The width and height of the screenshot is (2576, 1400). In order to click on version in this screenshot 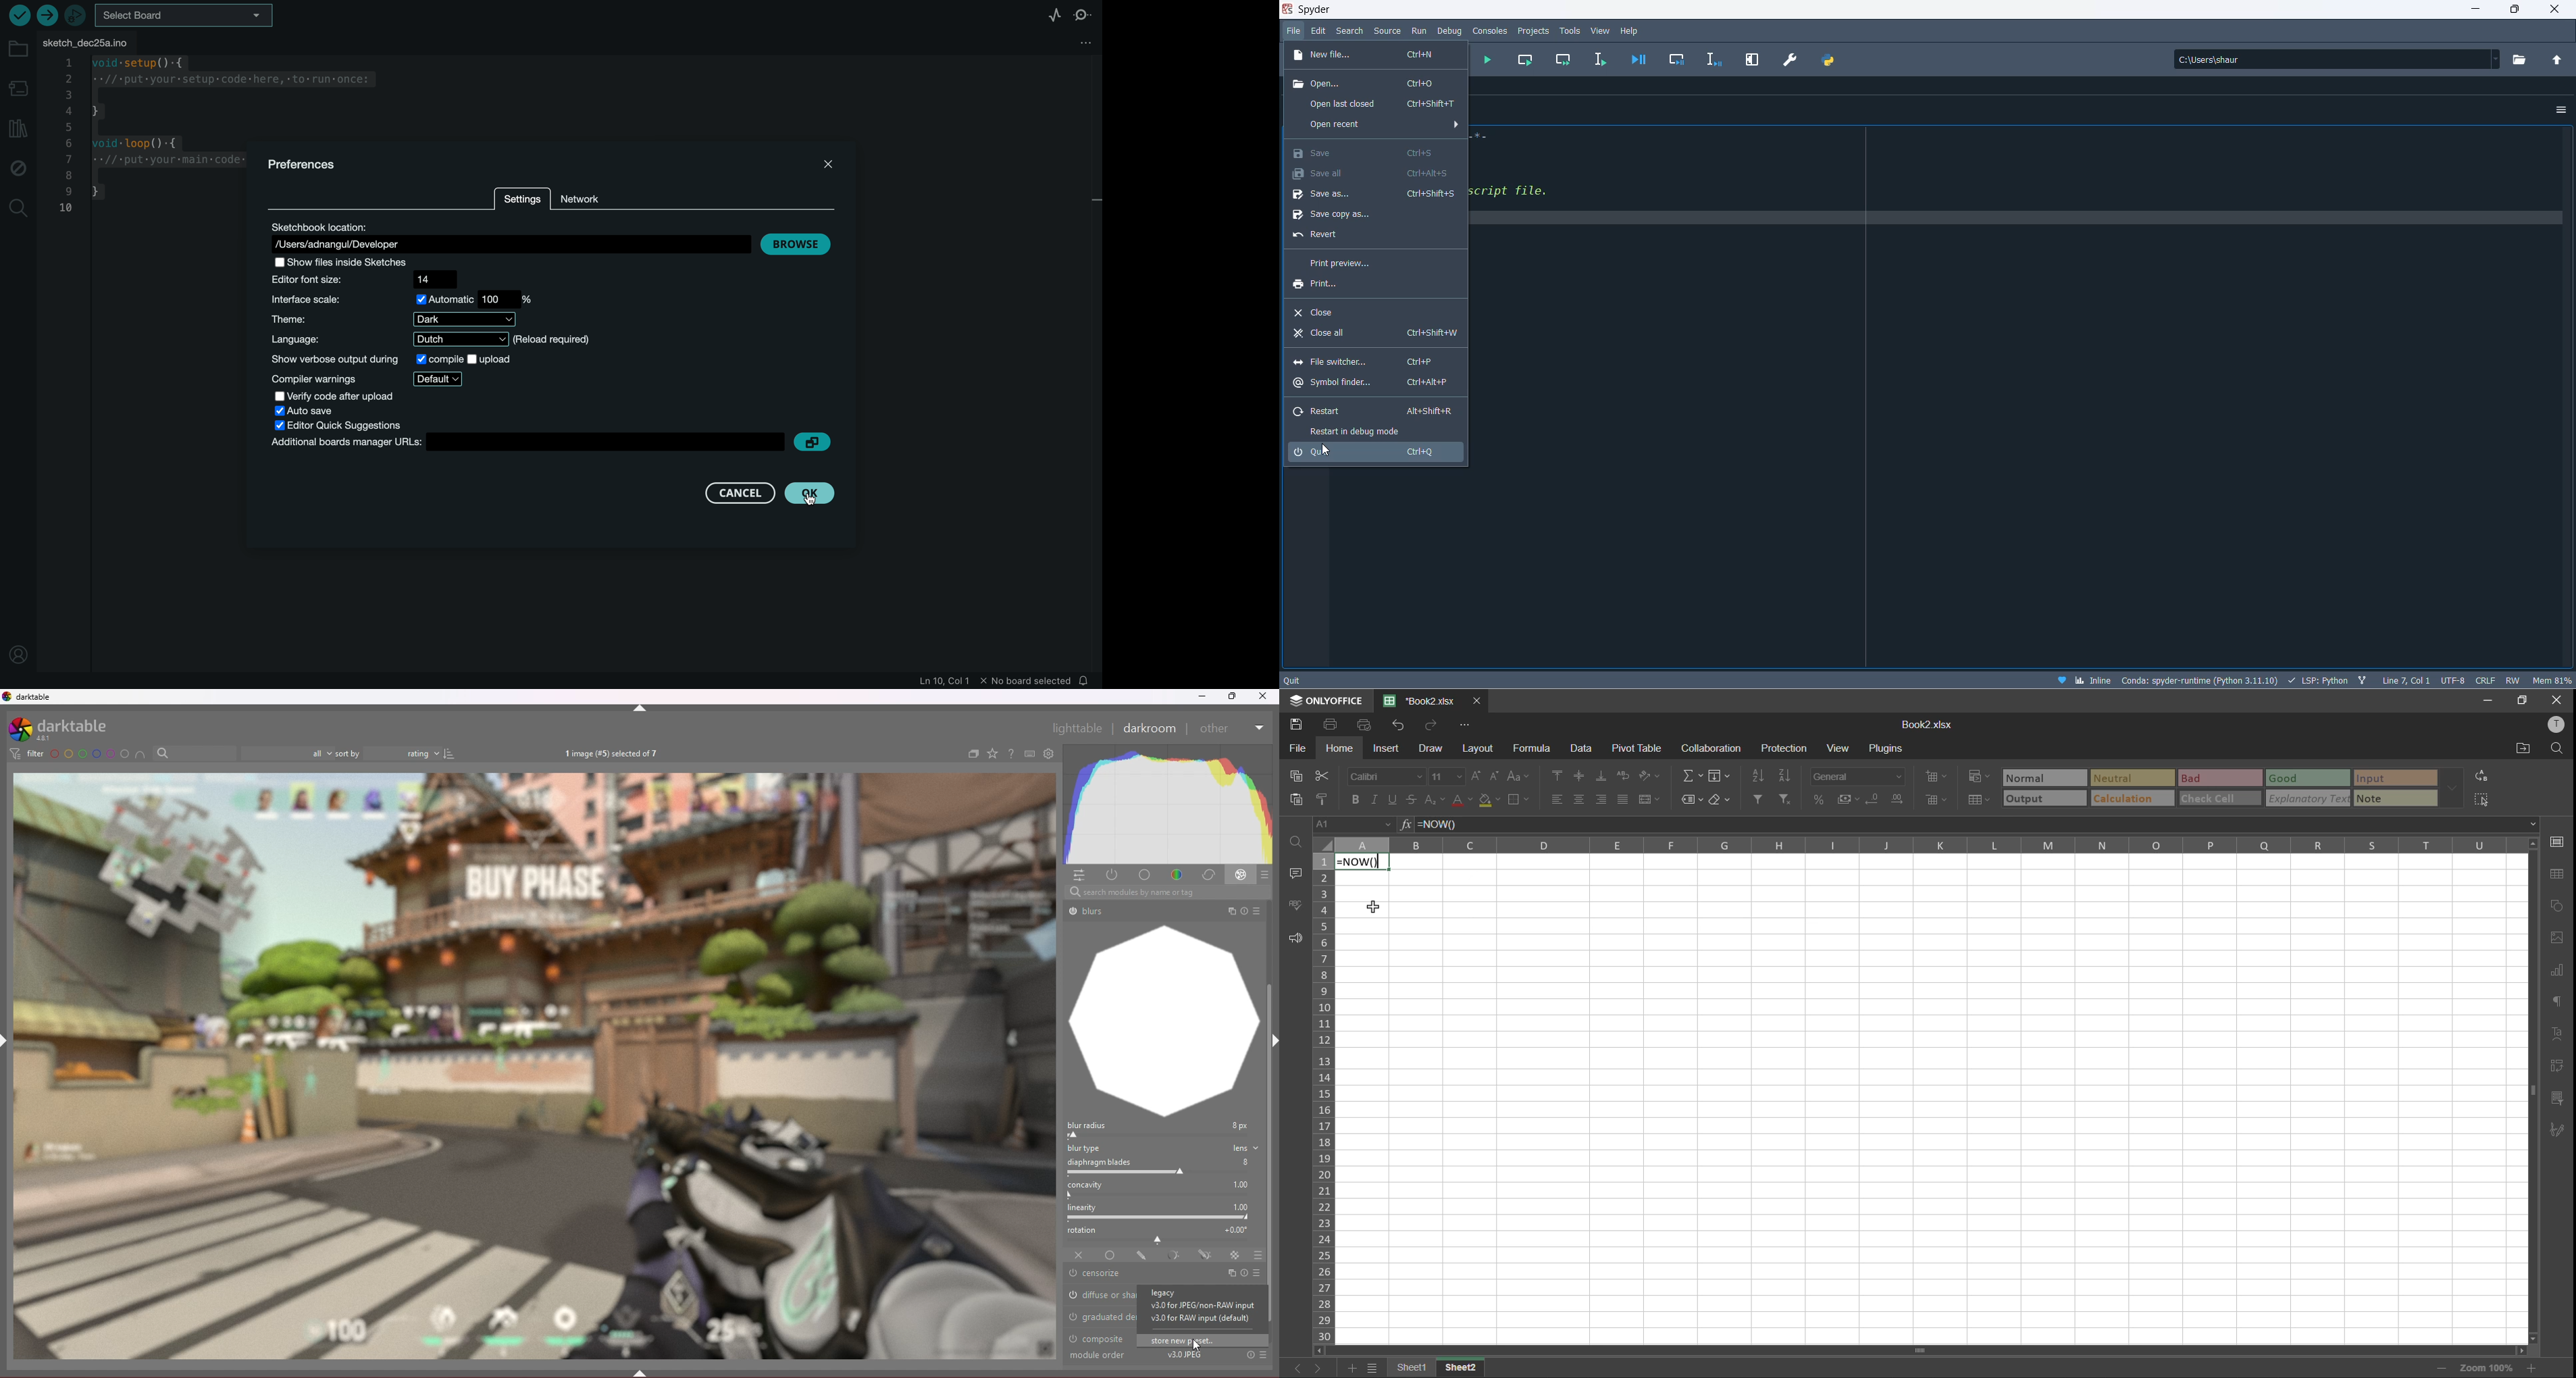, I will do `click(1199, 1306)`.